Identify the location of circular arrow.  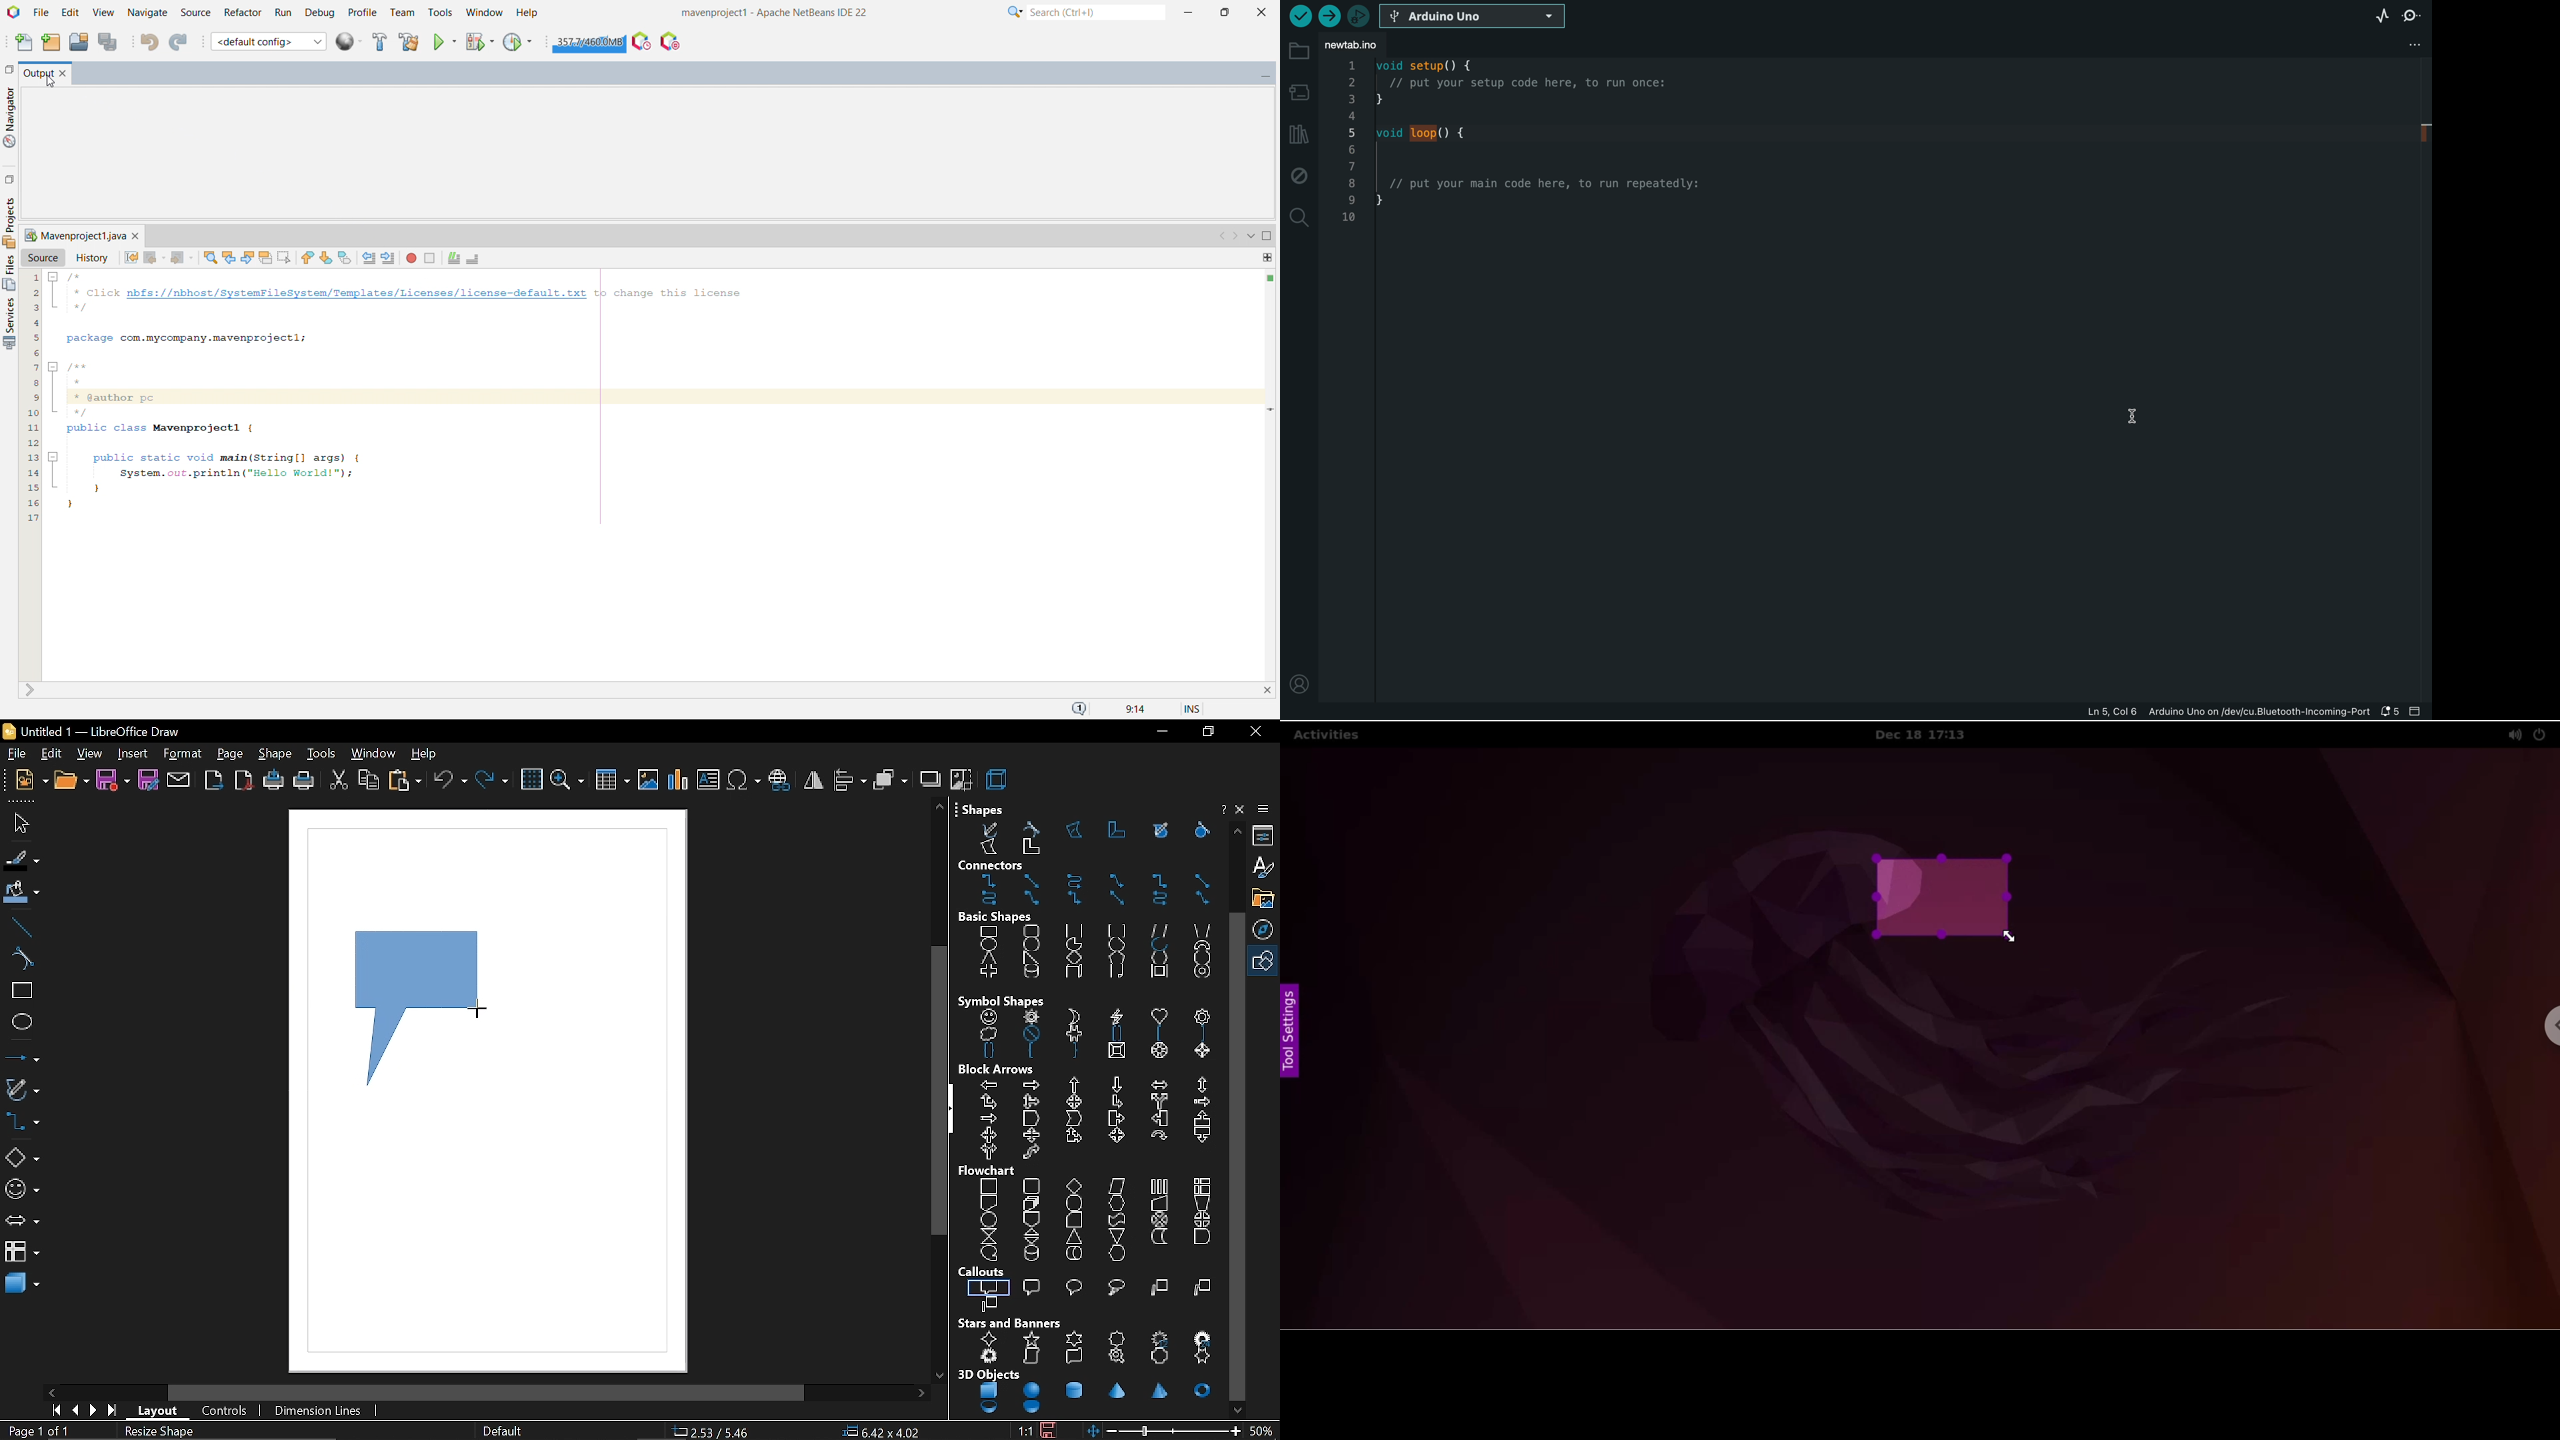
(1158, 1135).